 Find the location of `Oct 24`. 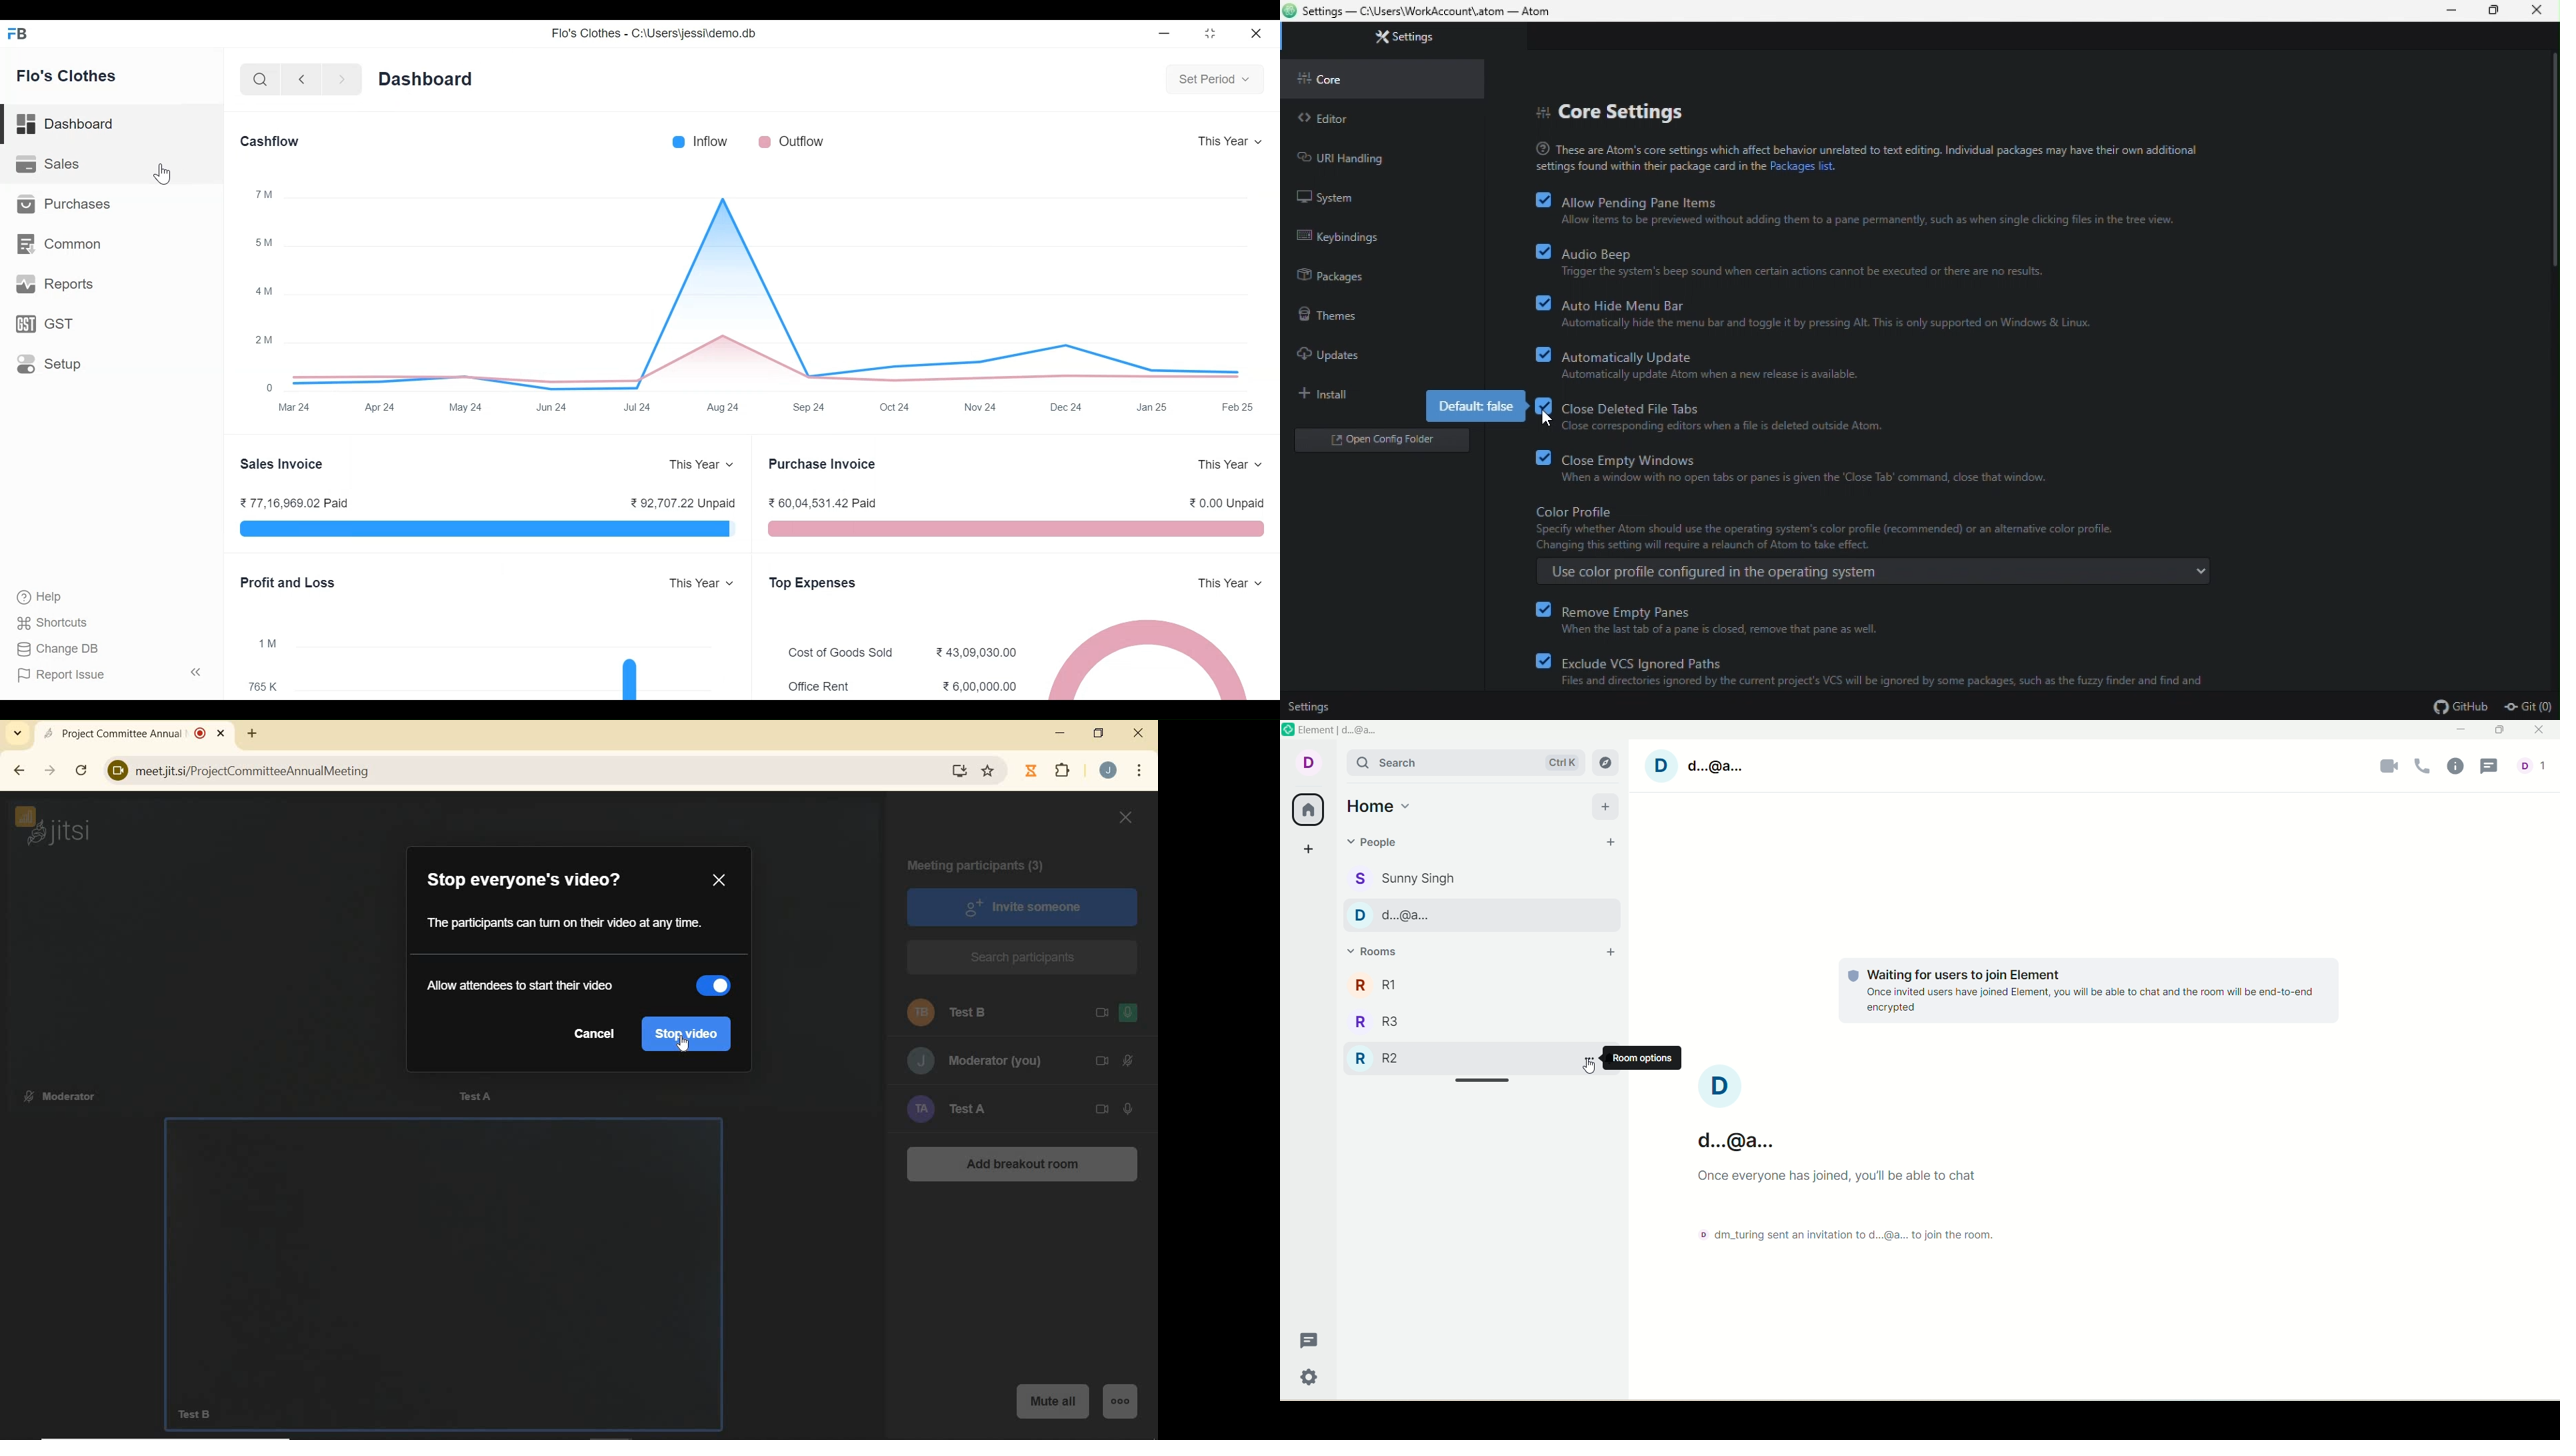

Oct 24 is located at coordinates (897, 407).